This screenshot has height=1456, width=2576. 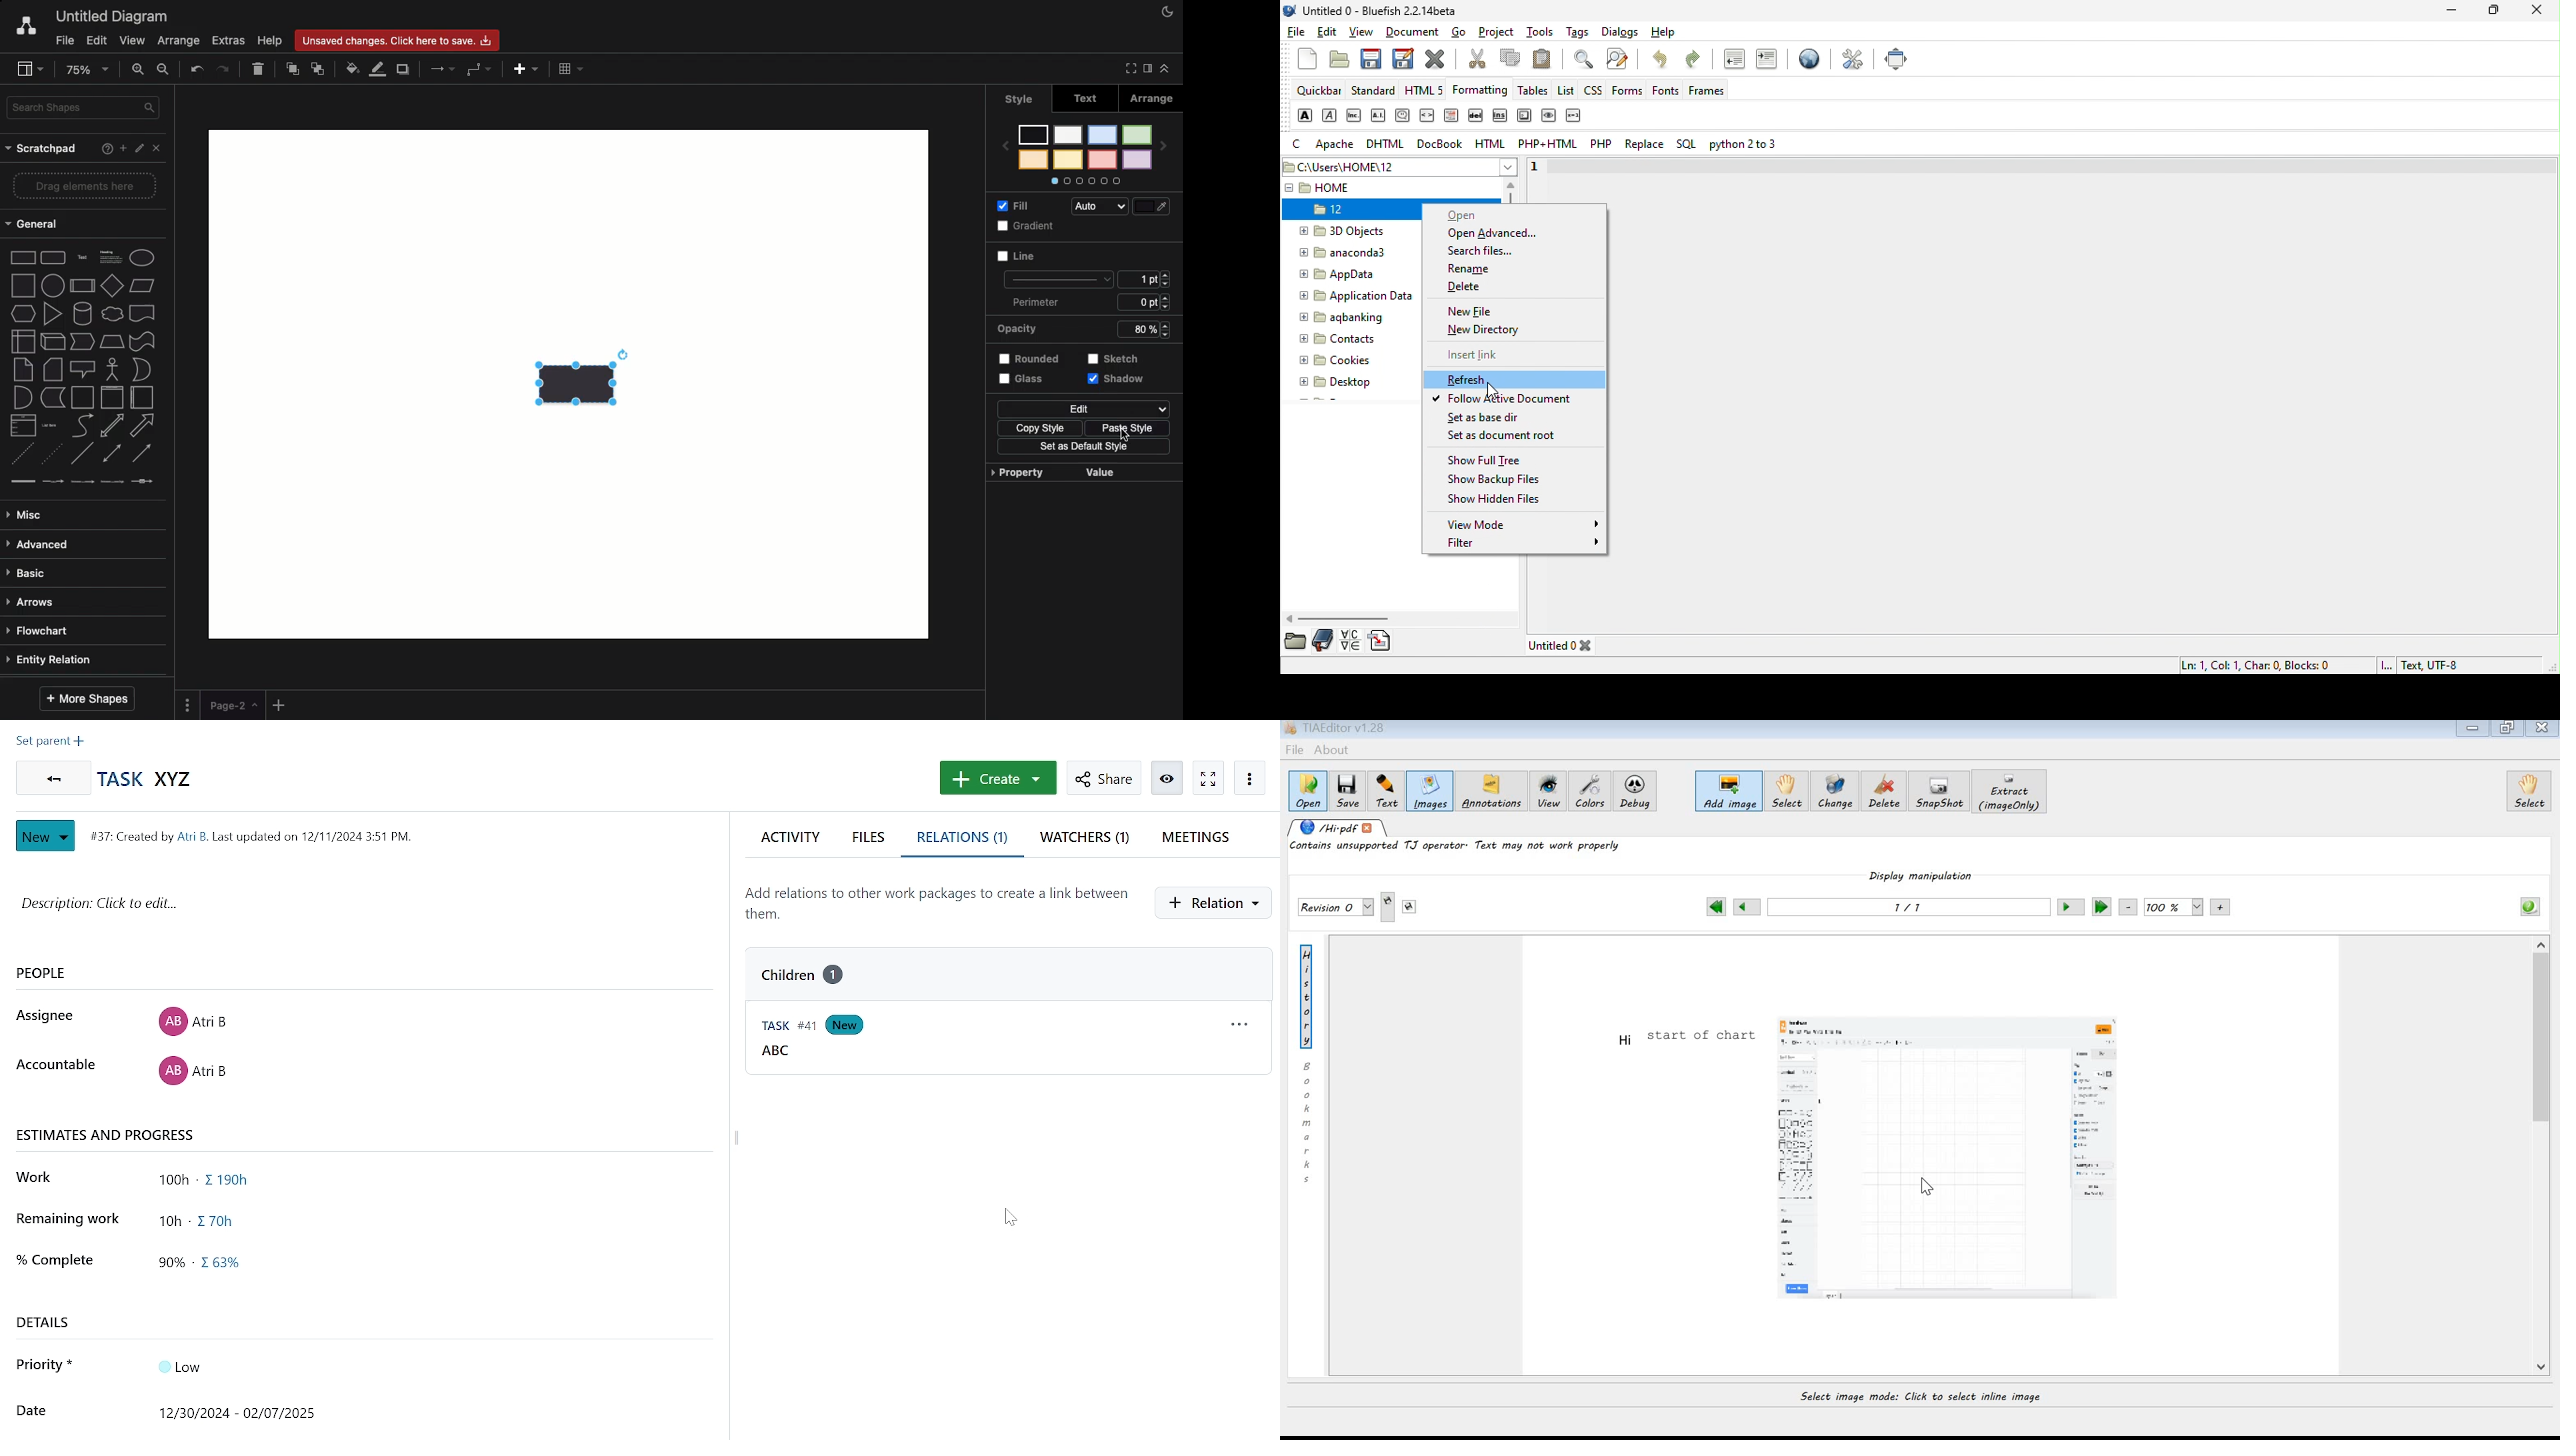 I want to click on Help, so click(x=272, y=41).